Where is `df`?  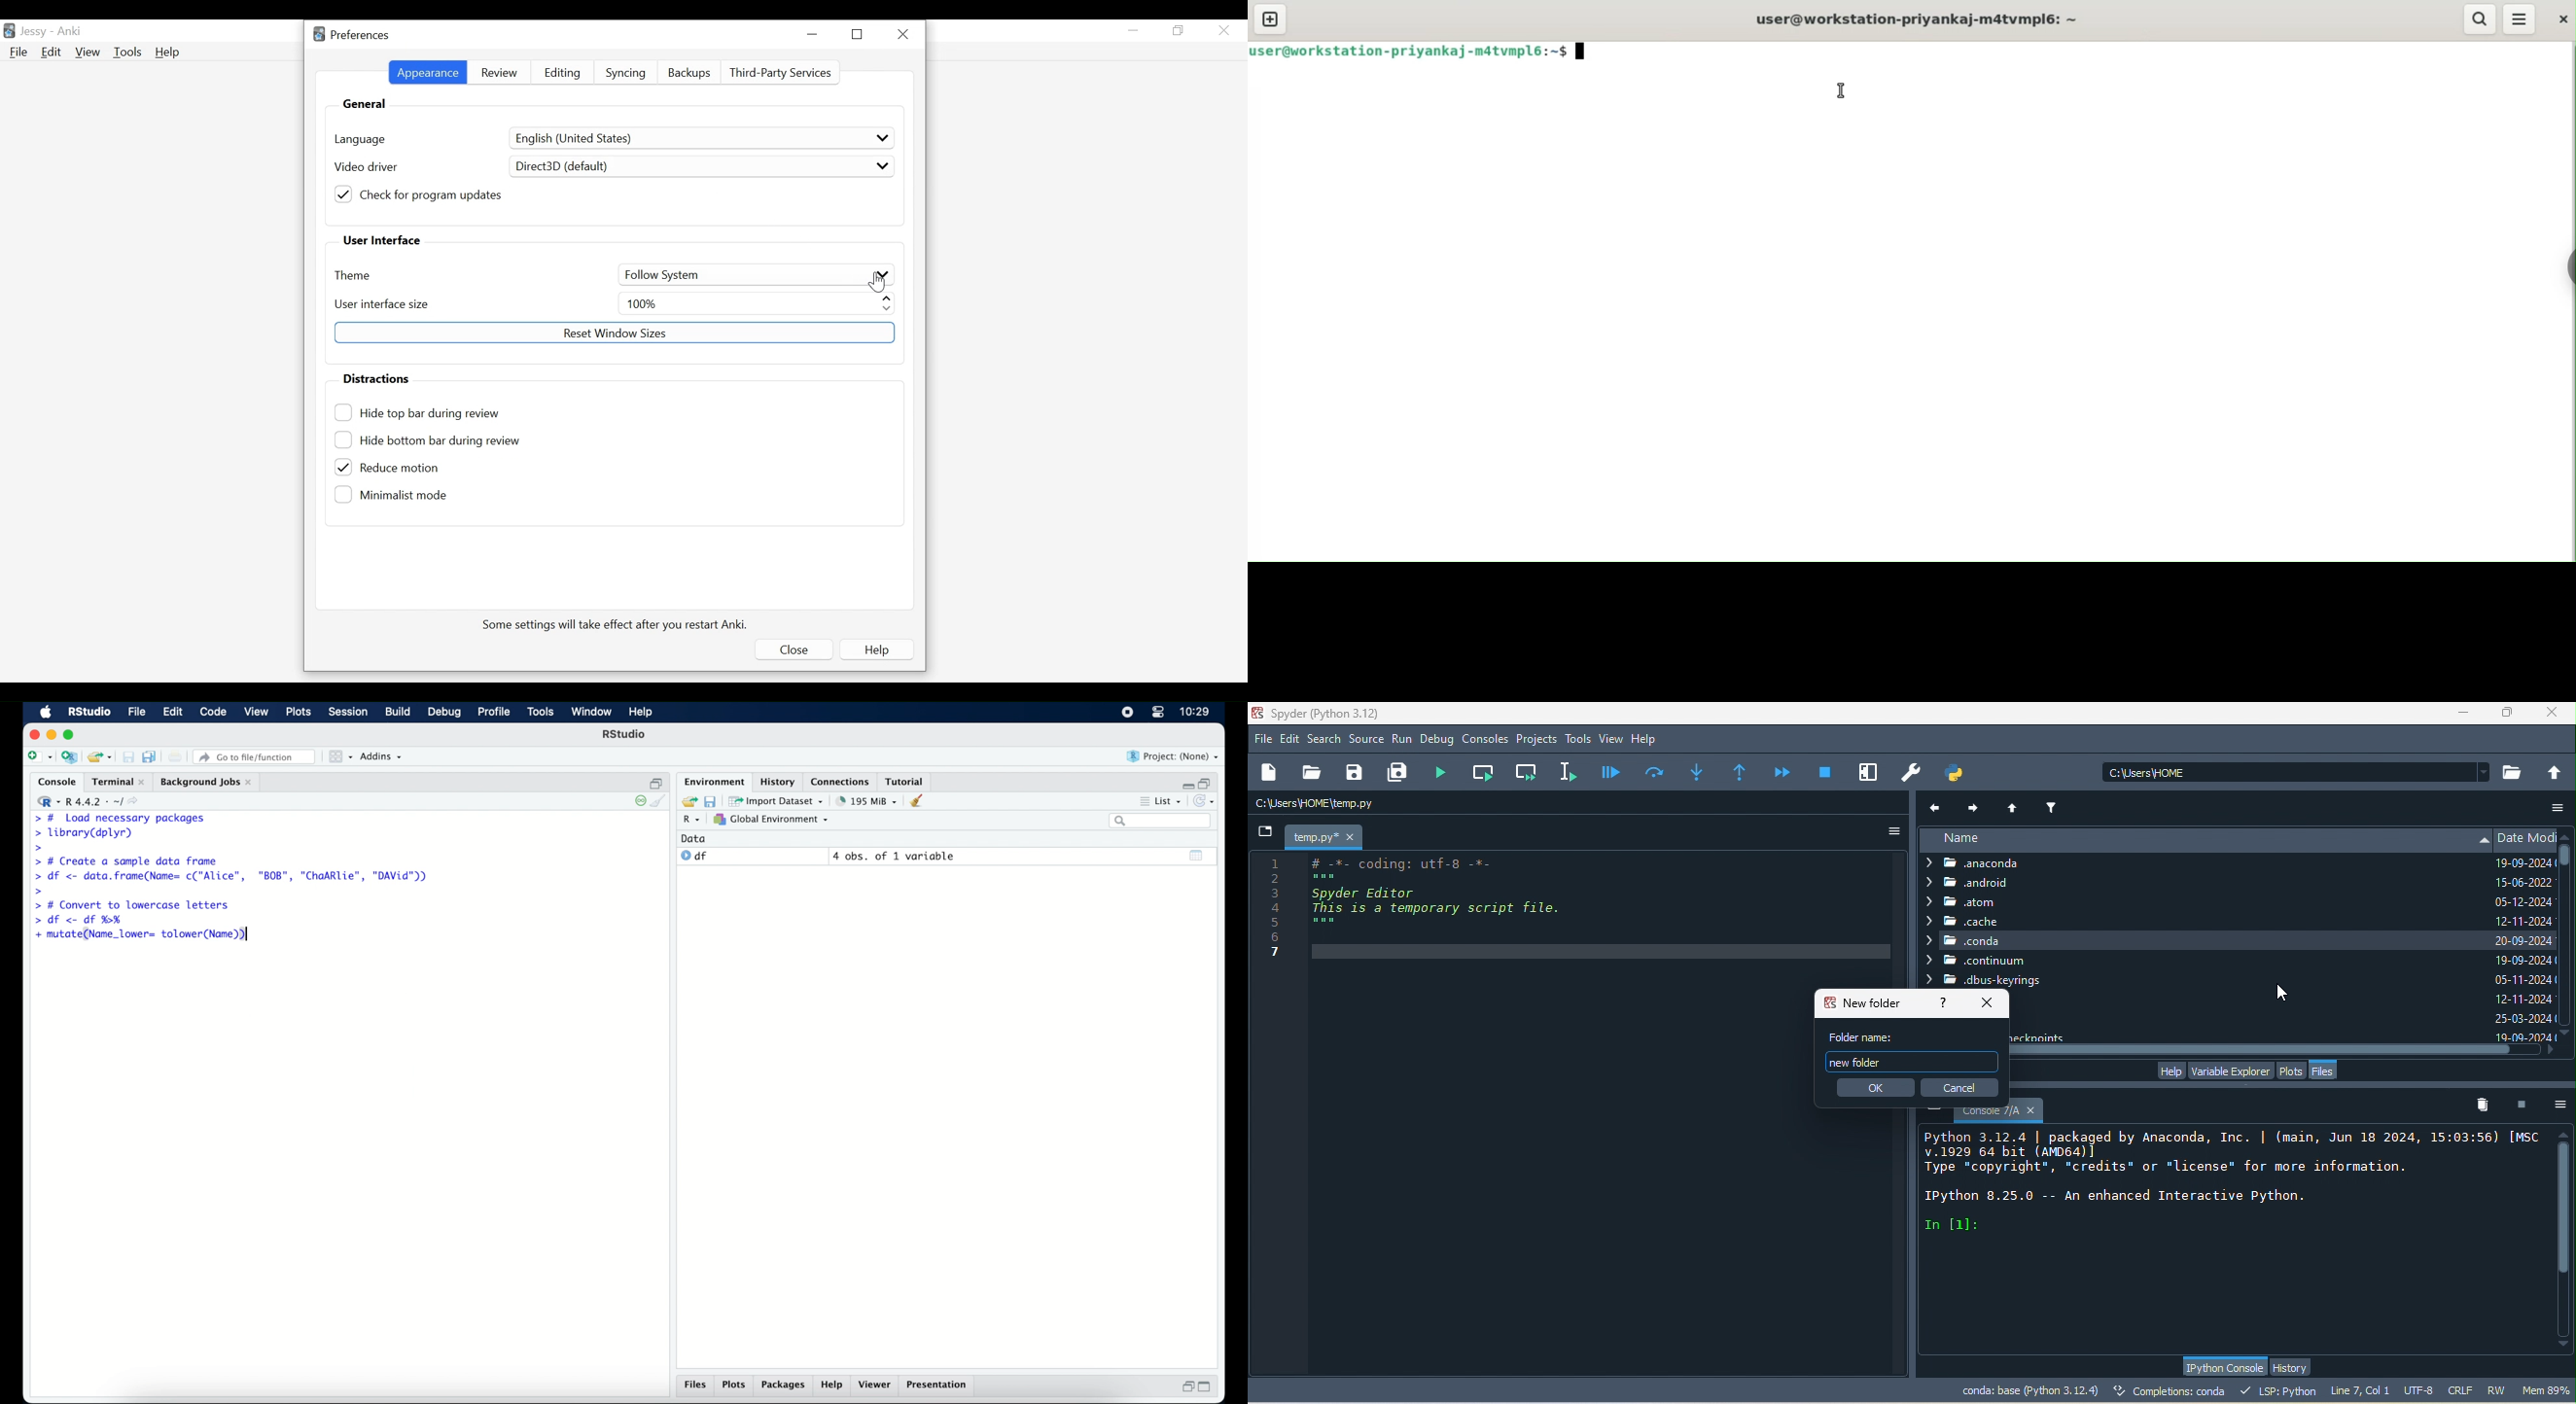 df is located at coordinates (694, 856).